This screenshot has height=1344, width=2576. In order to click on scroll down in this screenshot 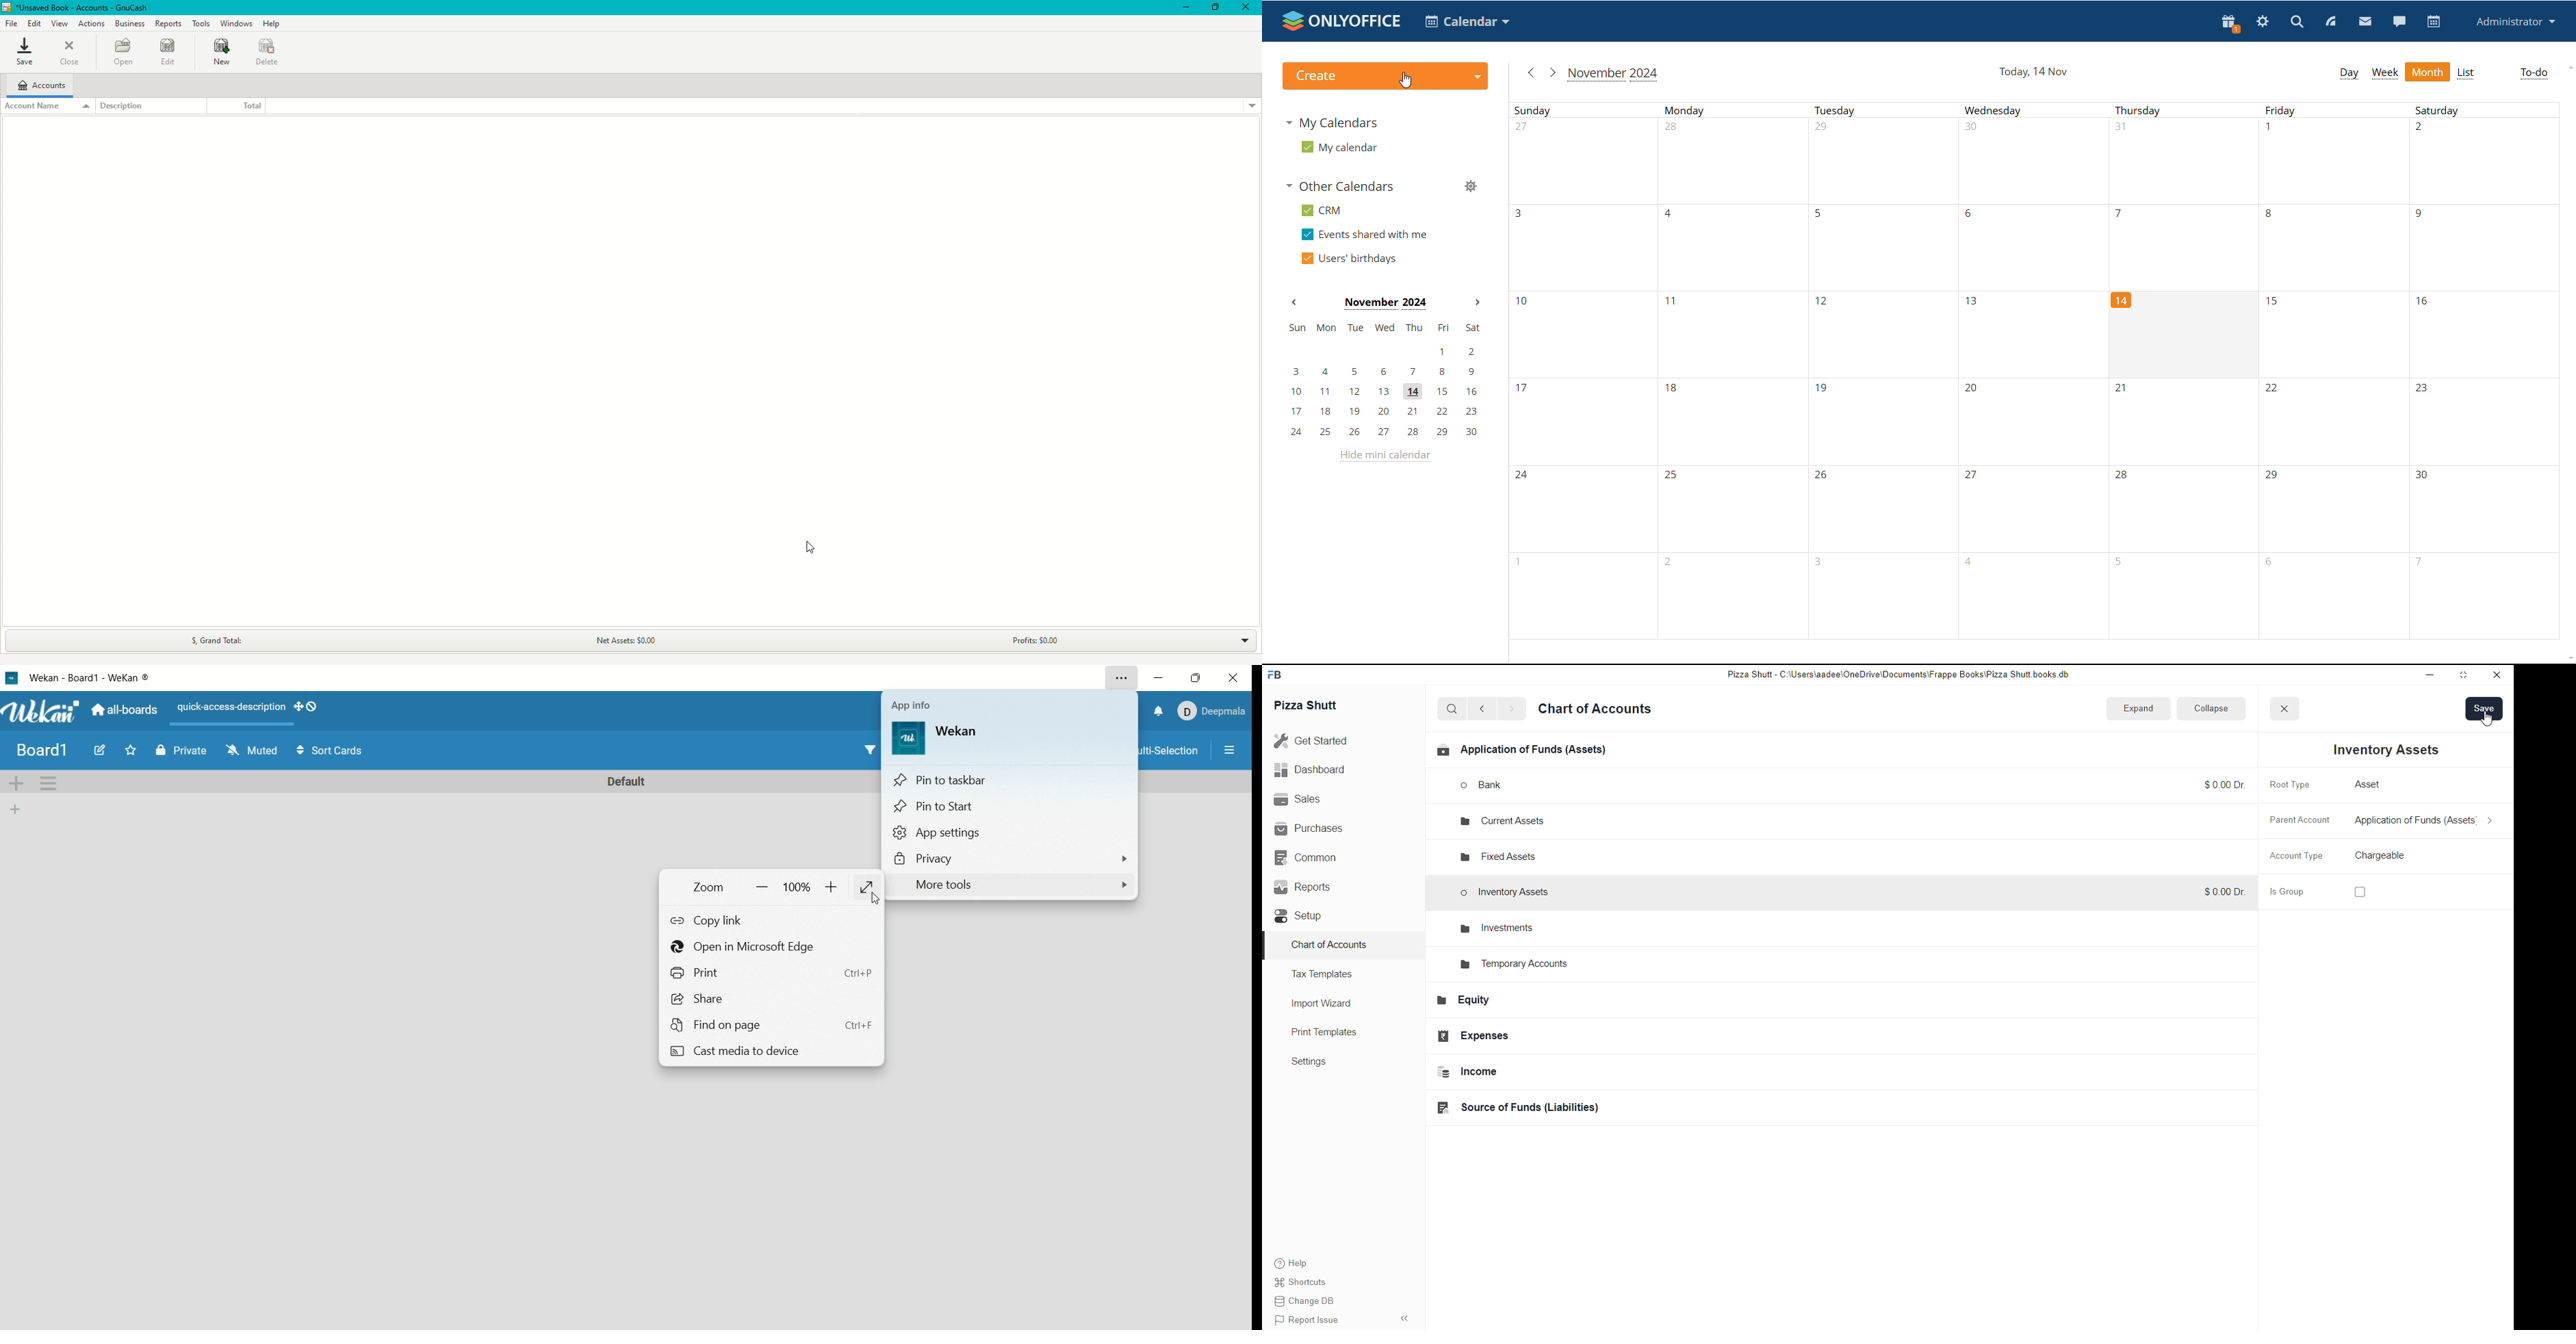, I will do `click(2568, 657)`.